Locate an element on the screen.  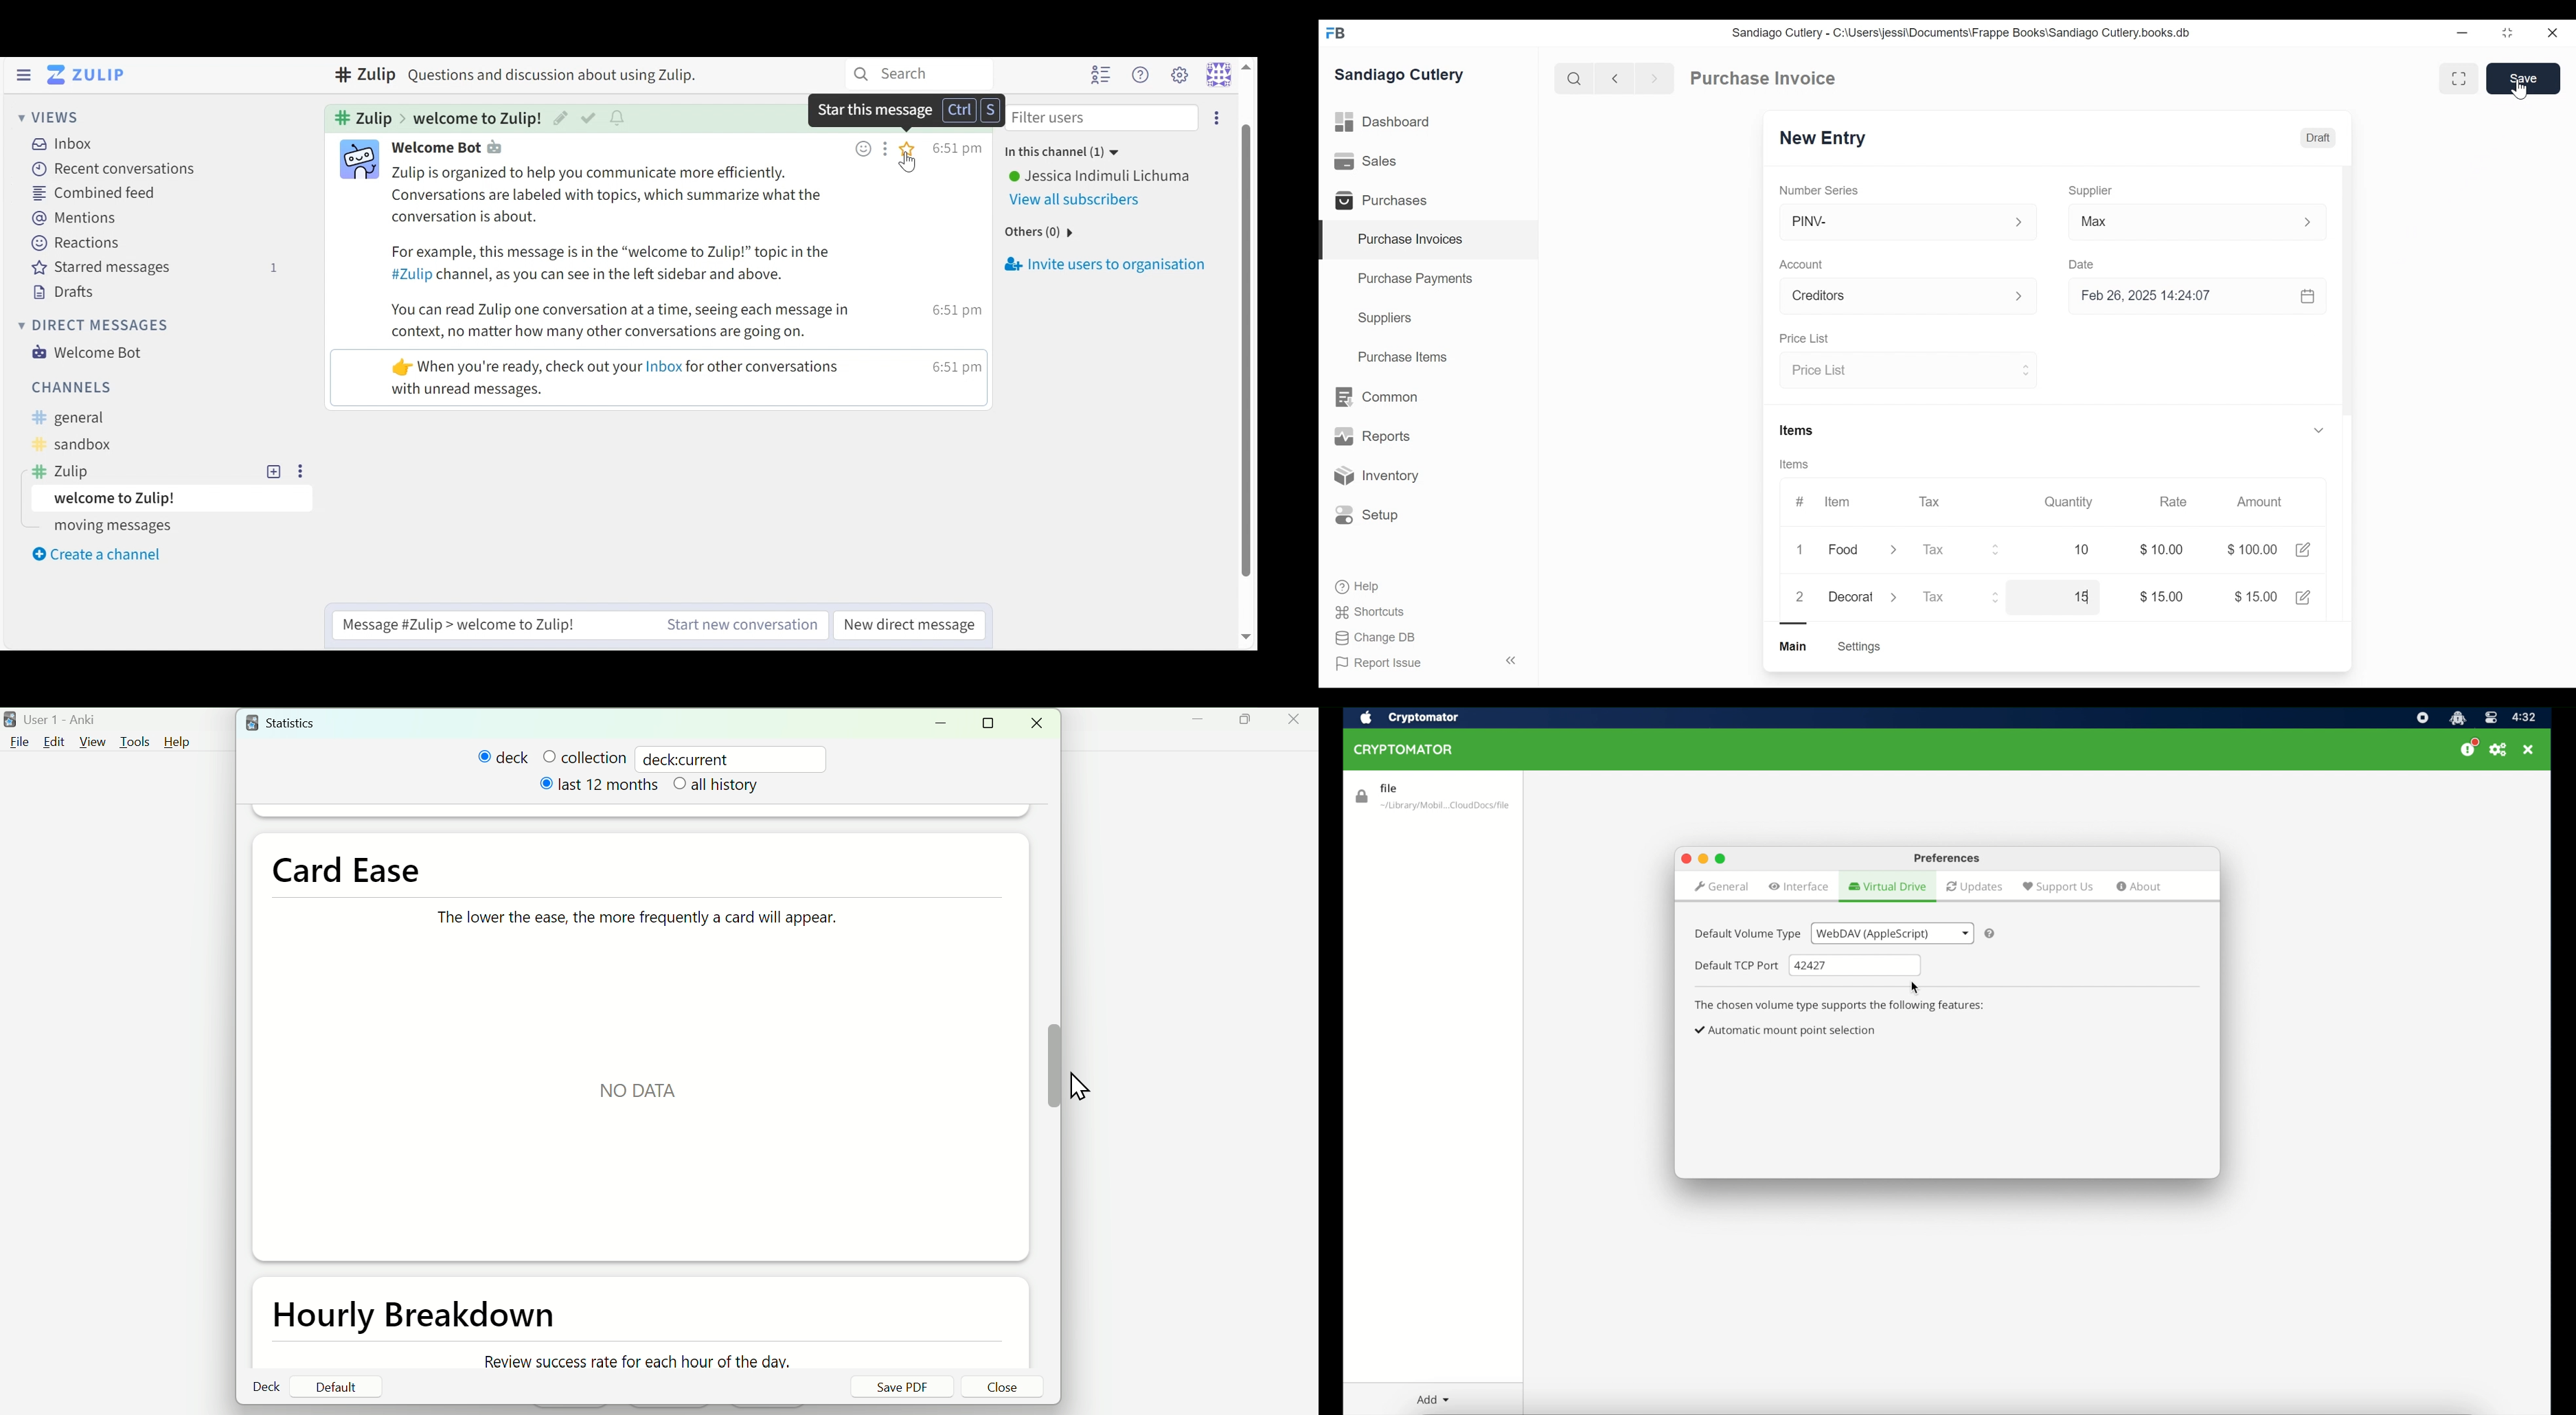
Expand is located at coordinates (2027, 297).